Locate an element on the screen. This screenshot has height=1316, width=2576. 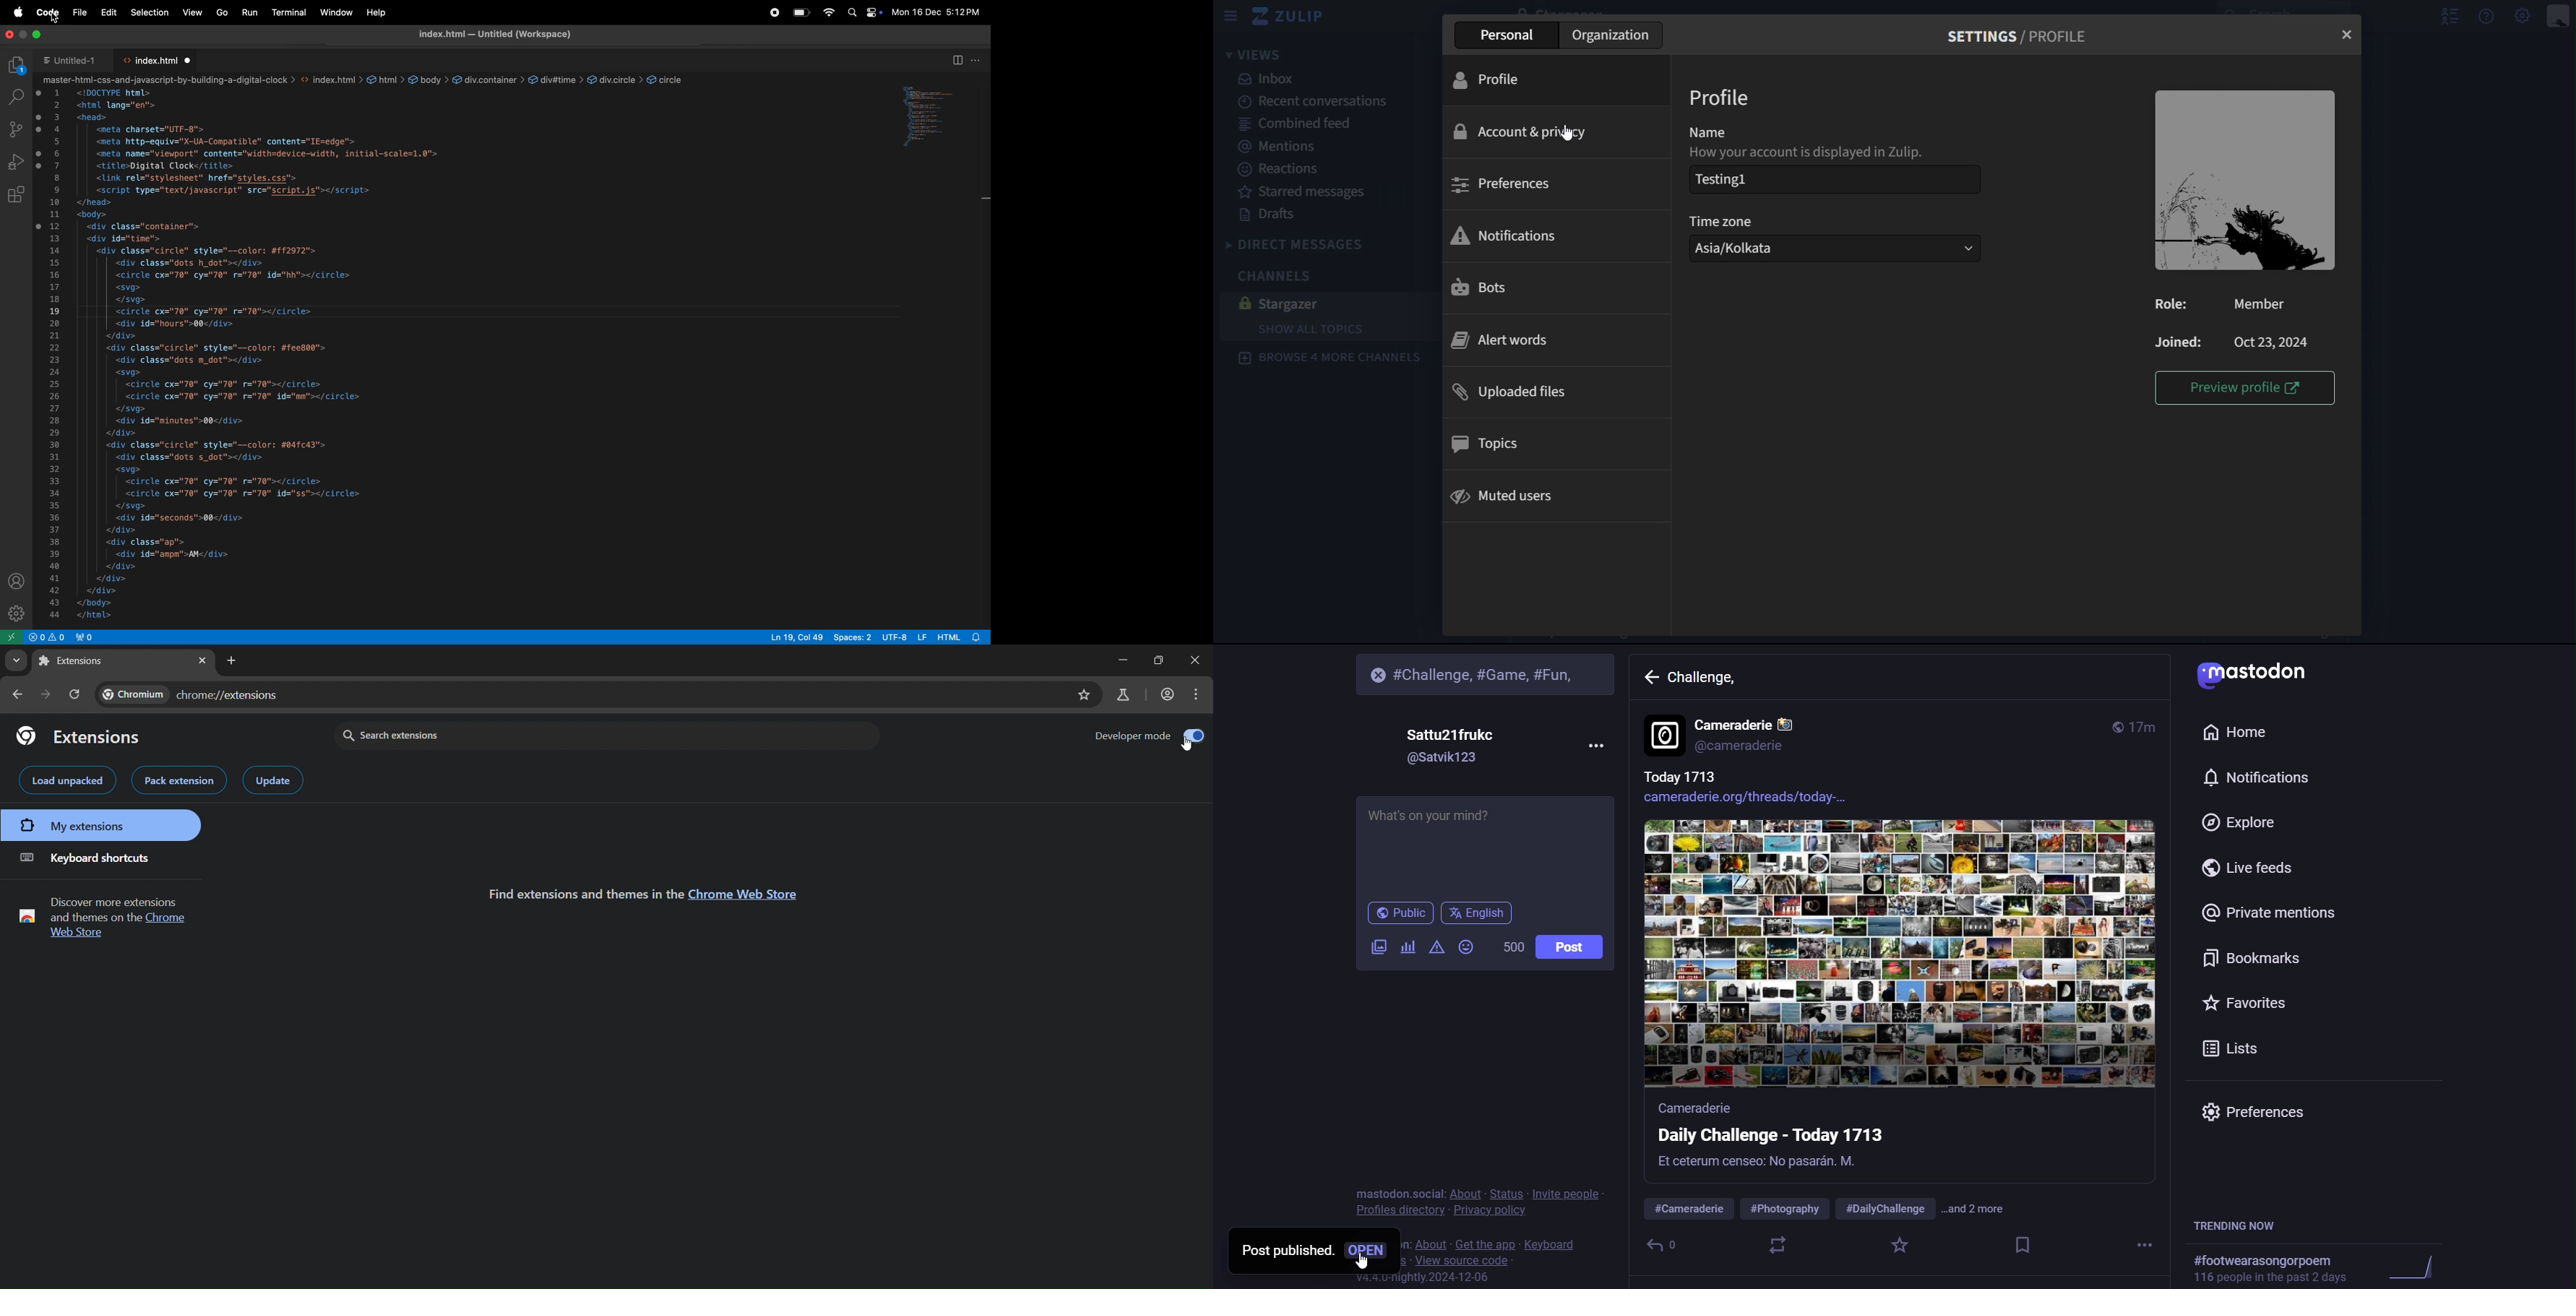
search is located at coordinates (16, 98).